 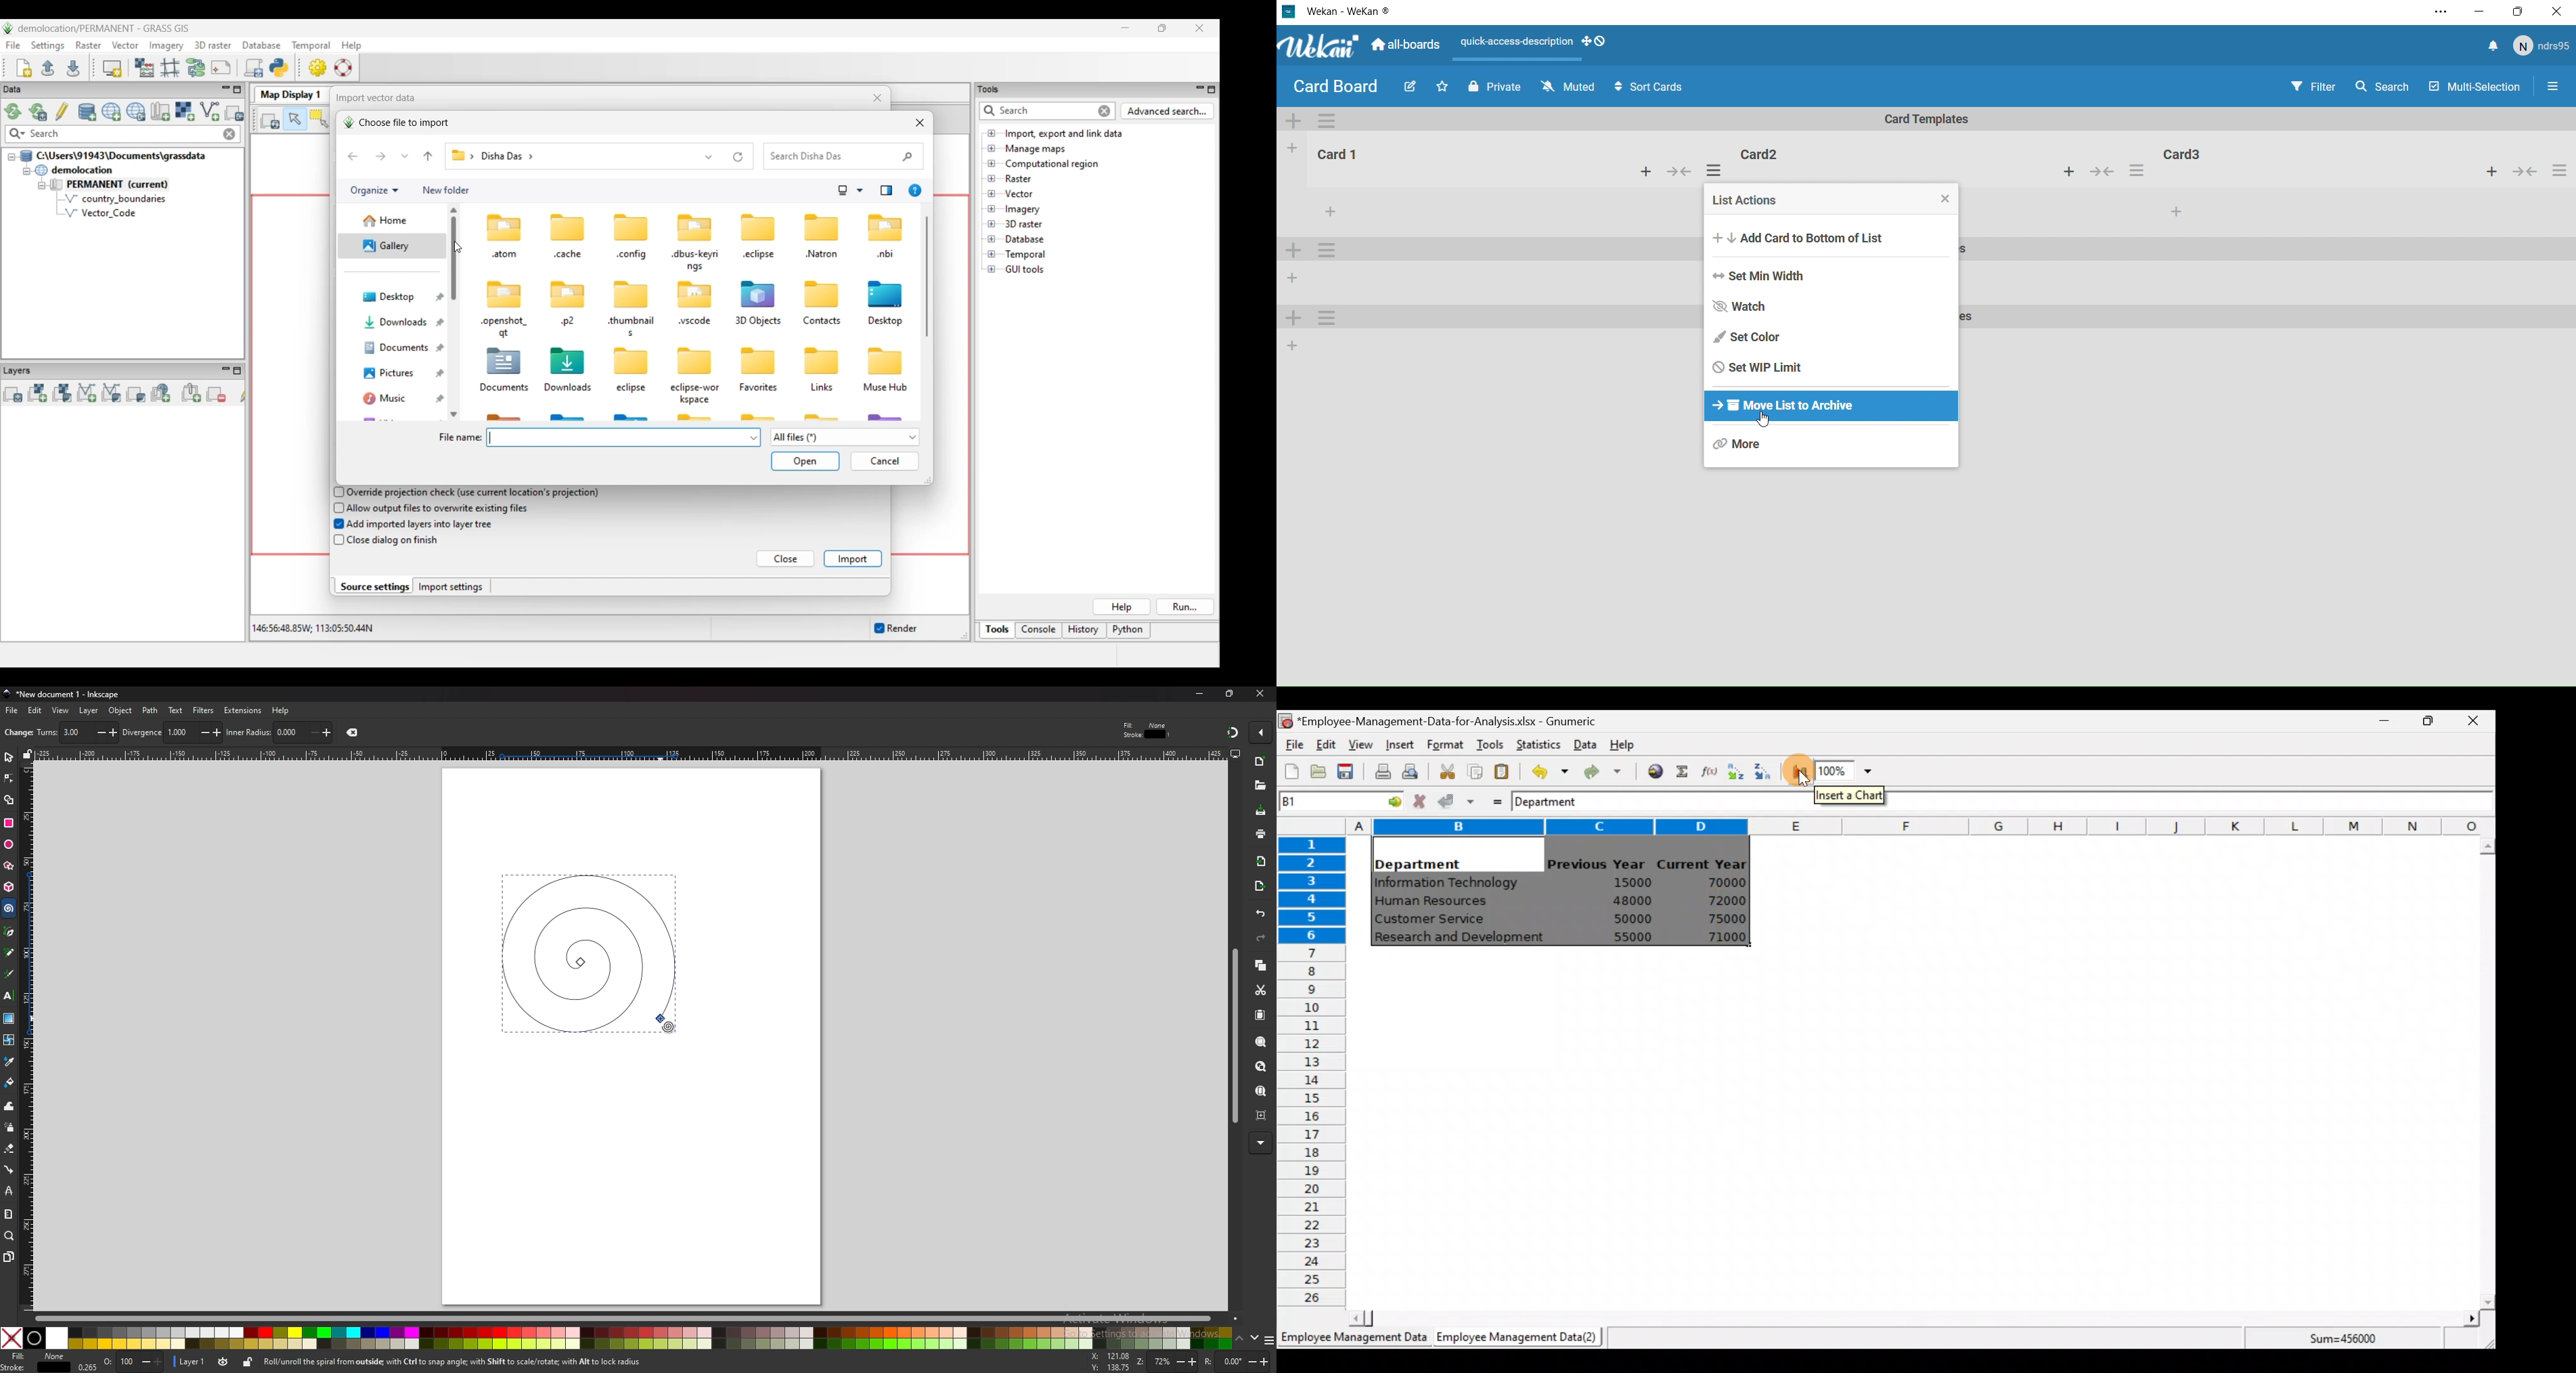 What do you see at coordinates (1805, 770) in the screenshot?
I see `Cursor on insert chart` at bounding box center [1805, 770].